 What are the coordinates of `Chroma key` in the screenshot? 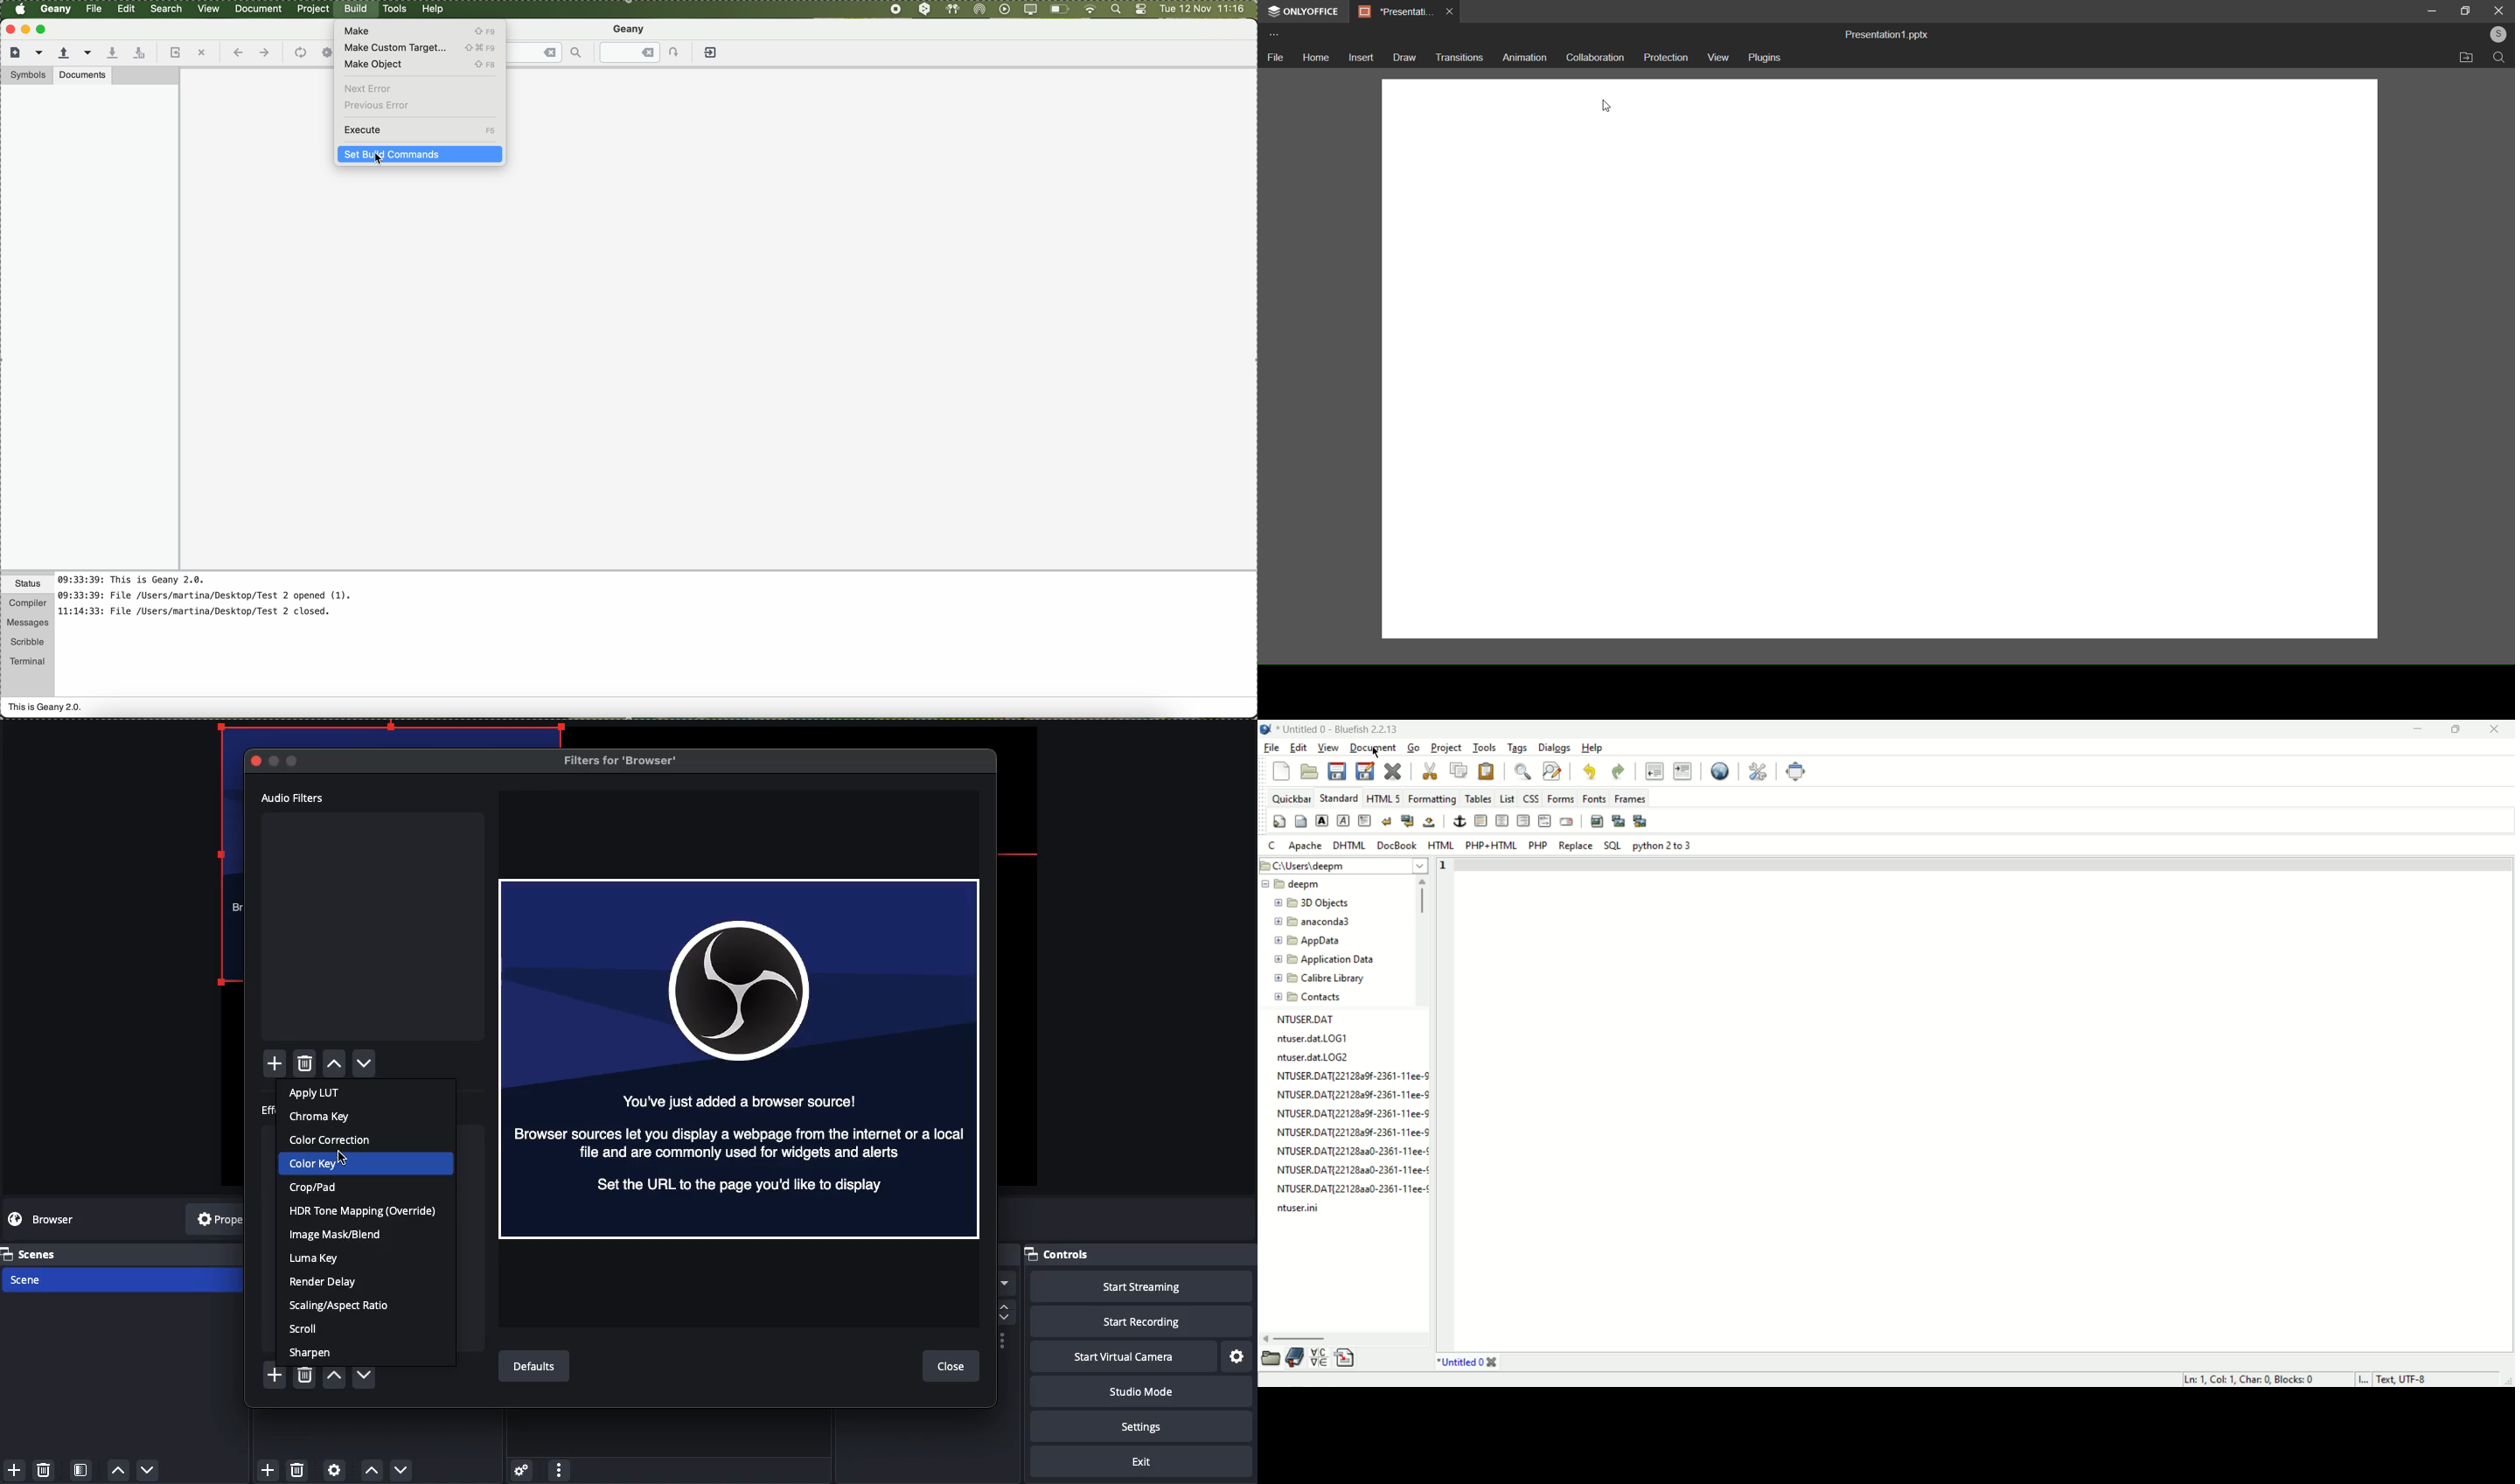 It's located at (322, 1117).